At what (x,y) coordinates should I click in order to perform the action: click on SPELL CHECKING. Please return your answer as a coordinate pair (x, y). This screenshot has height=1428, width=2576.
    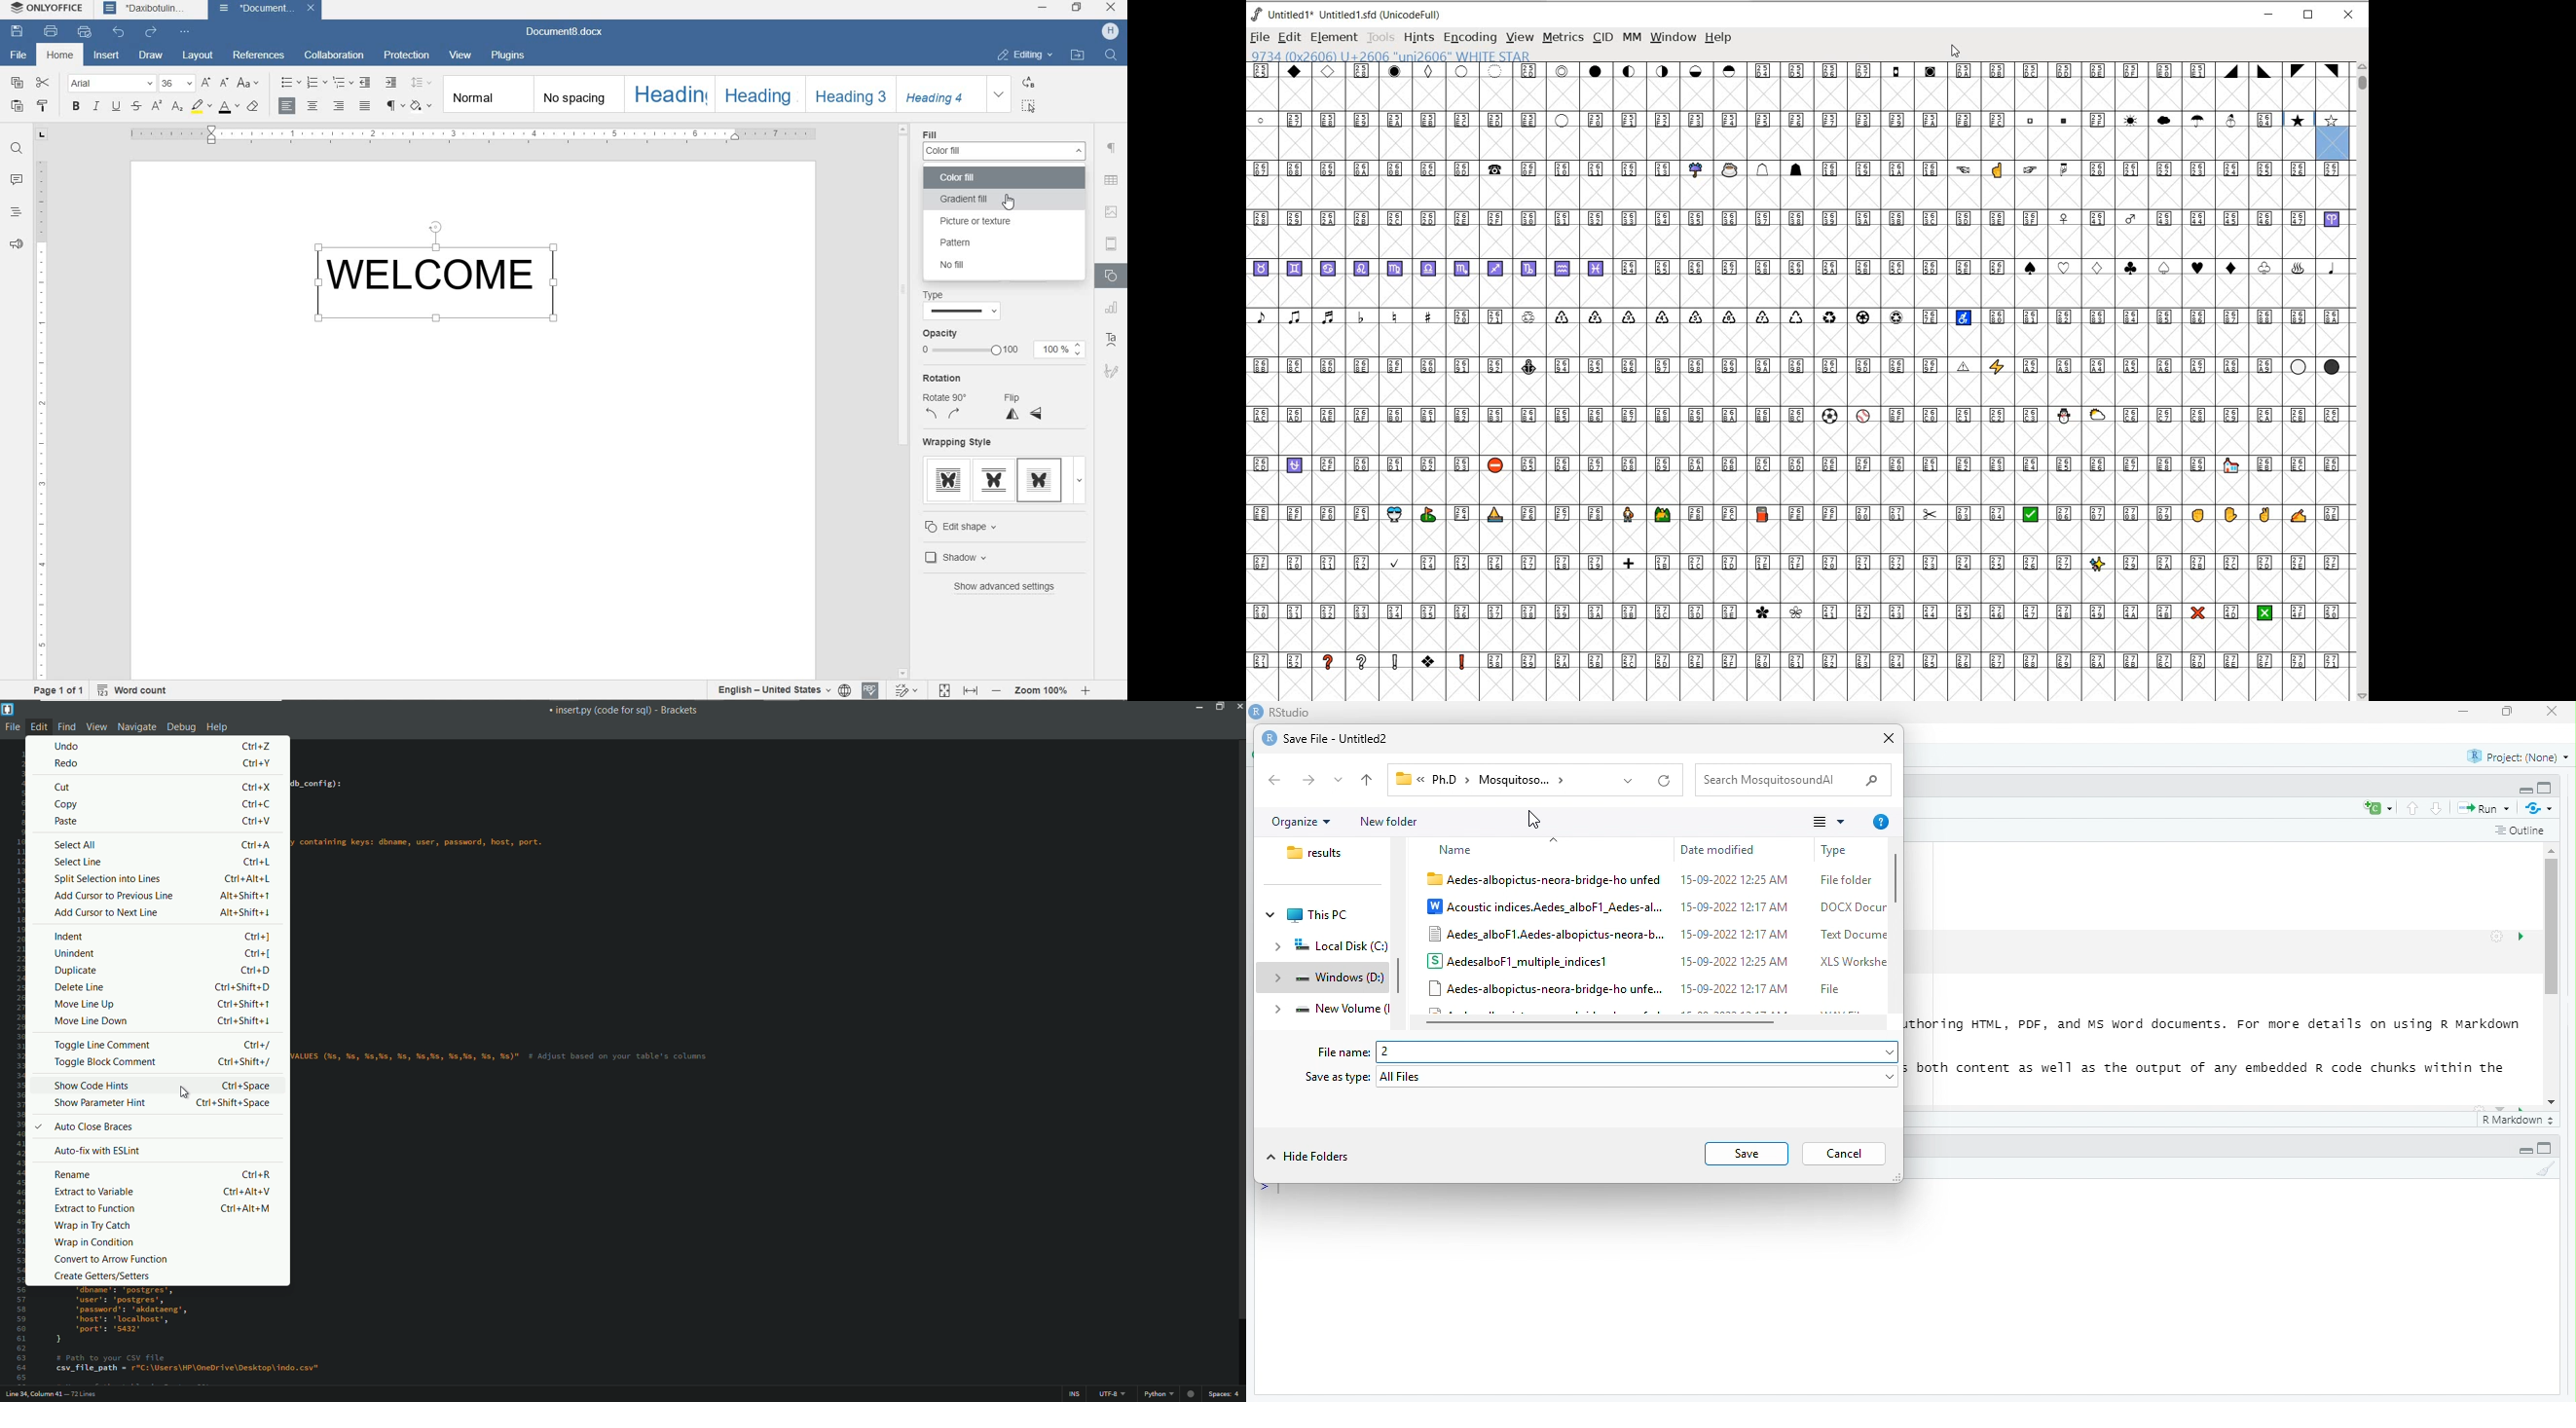
    Looking at the image, I should click on (870, 690).